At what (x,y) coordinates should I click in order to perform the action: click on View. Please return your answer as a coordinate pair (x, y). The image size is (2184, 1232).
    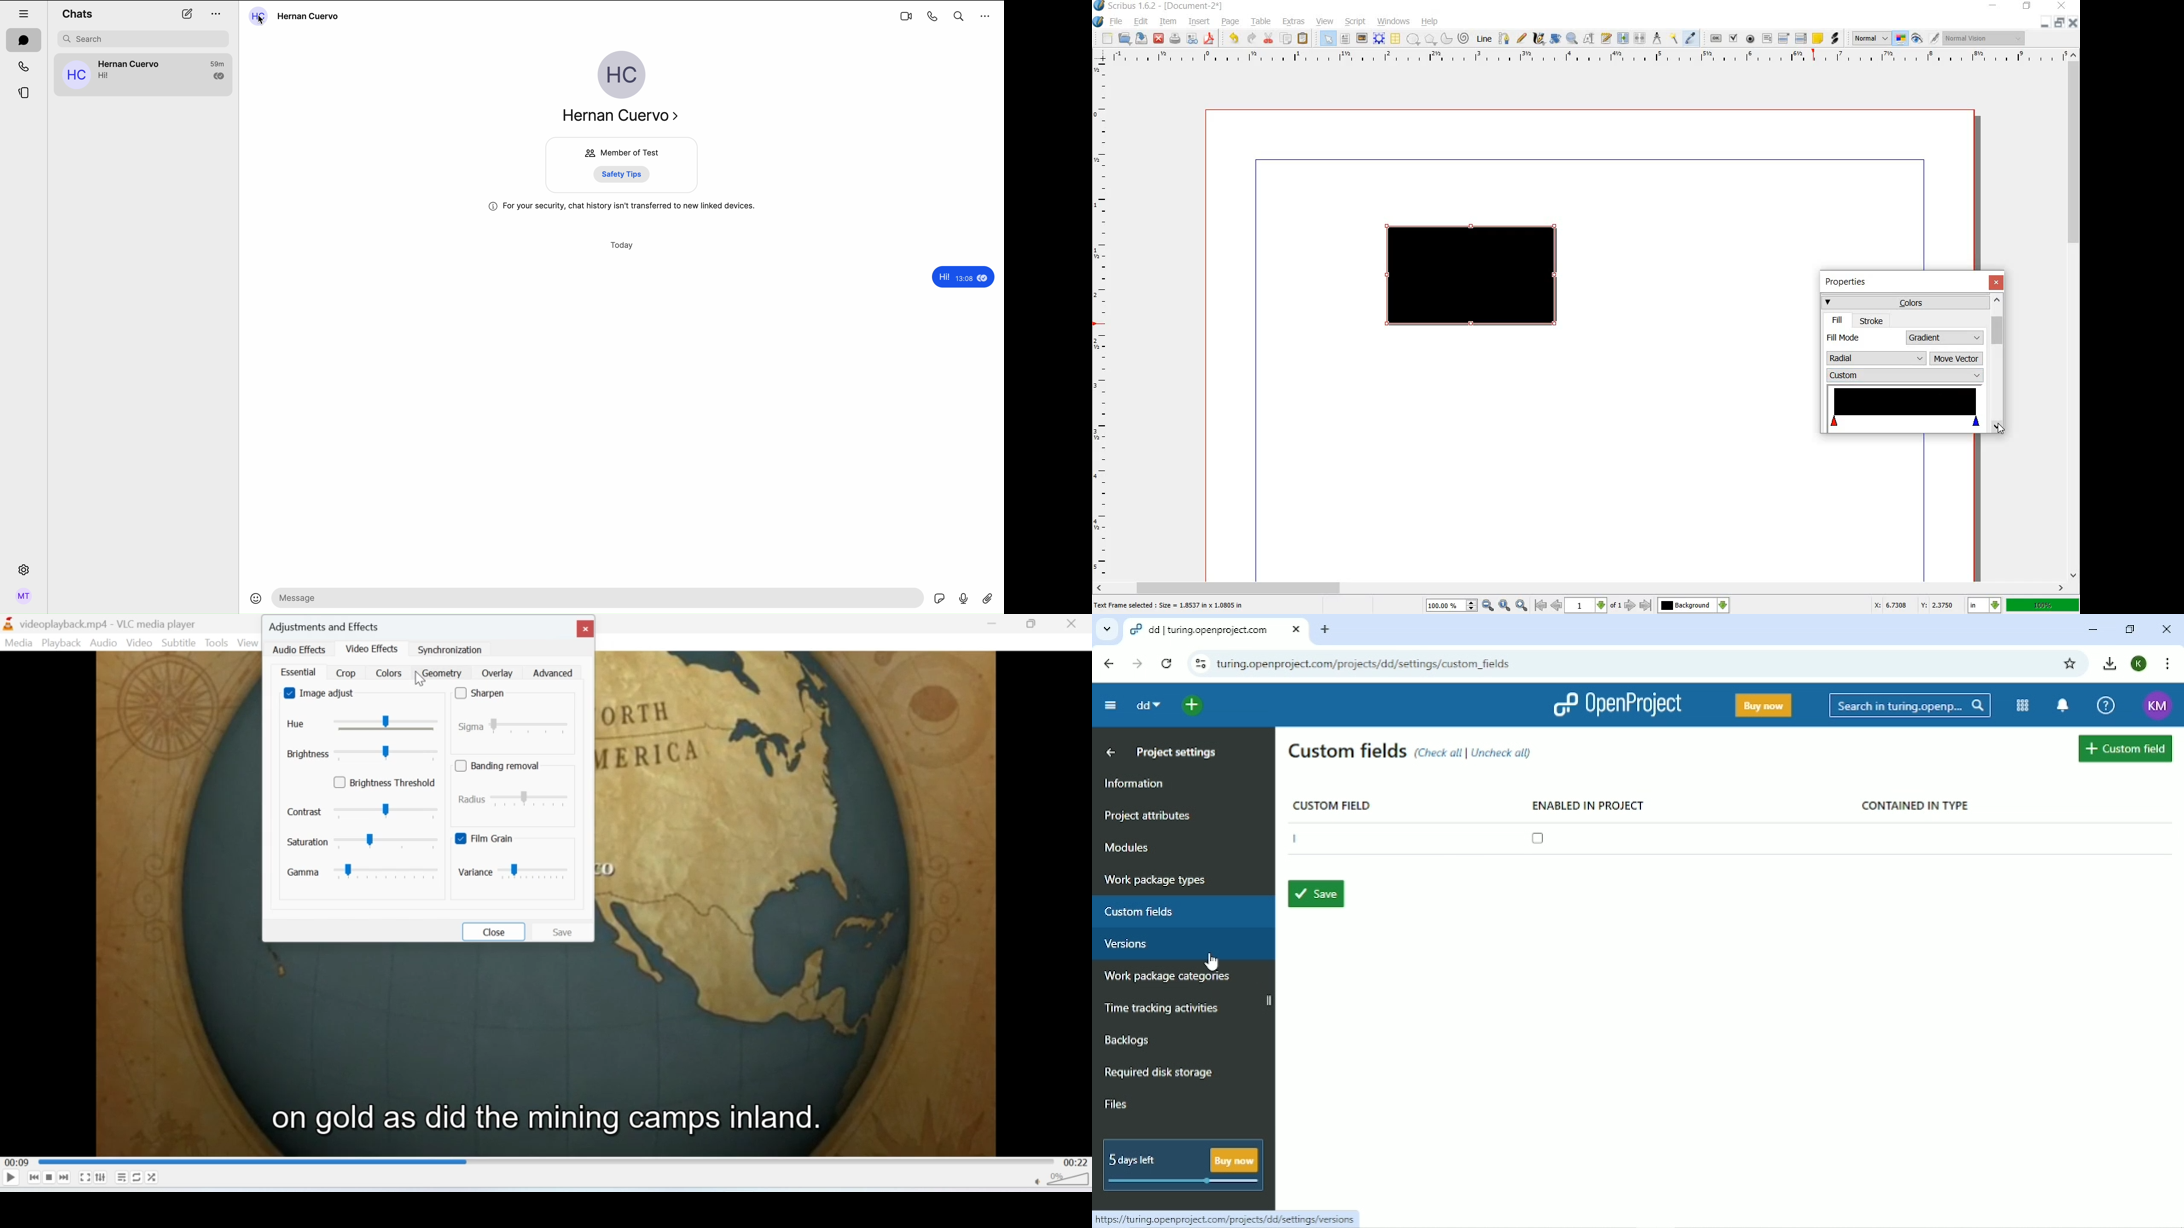
    Looking at the image, I should click on (248, 643).